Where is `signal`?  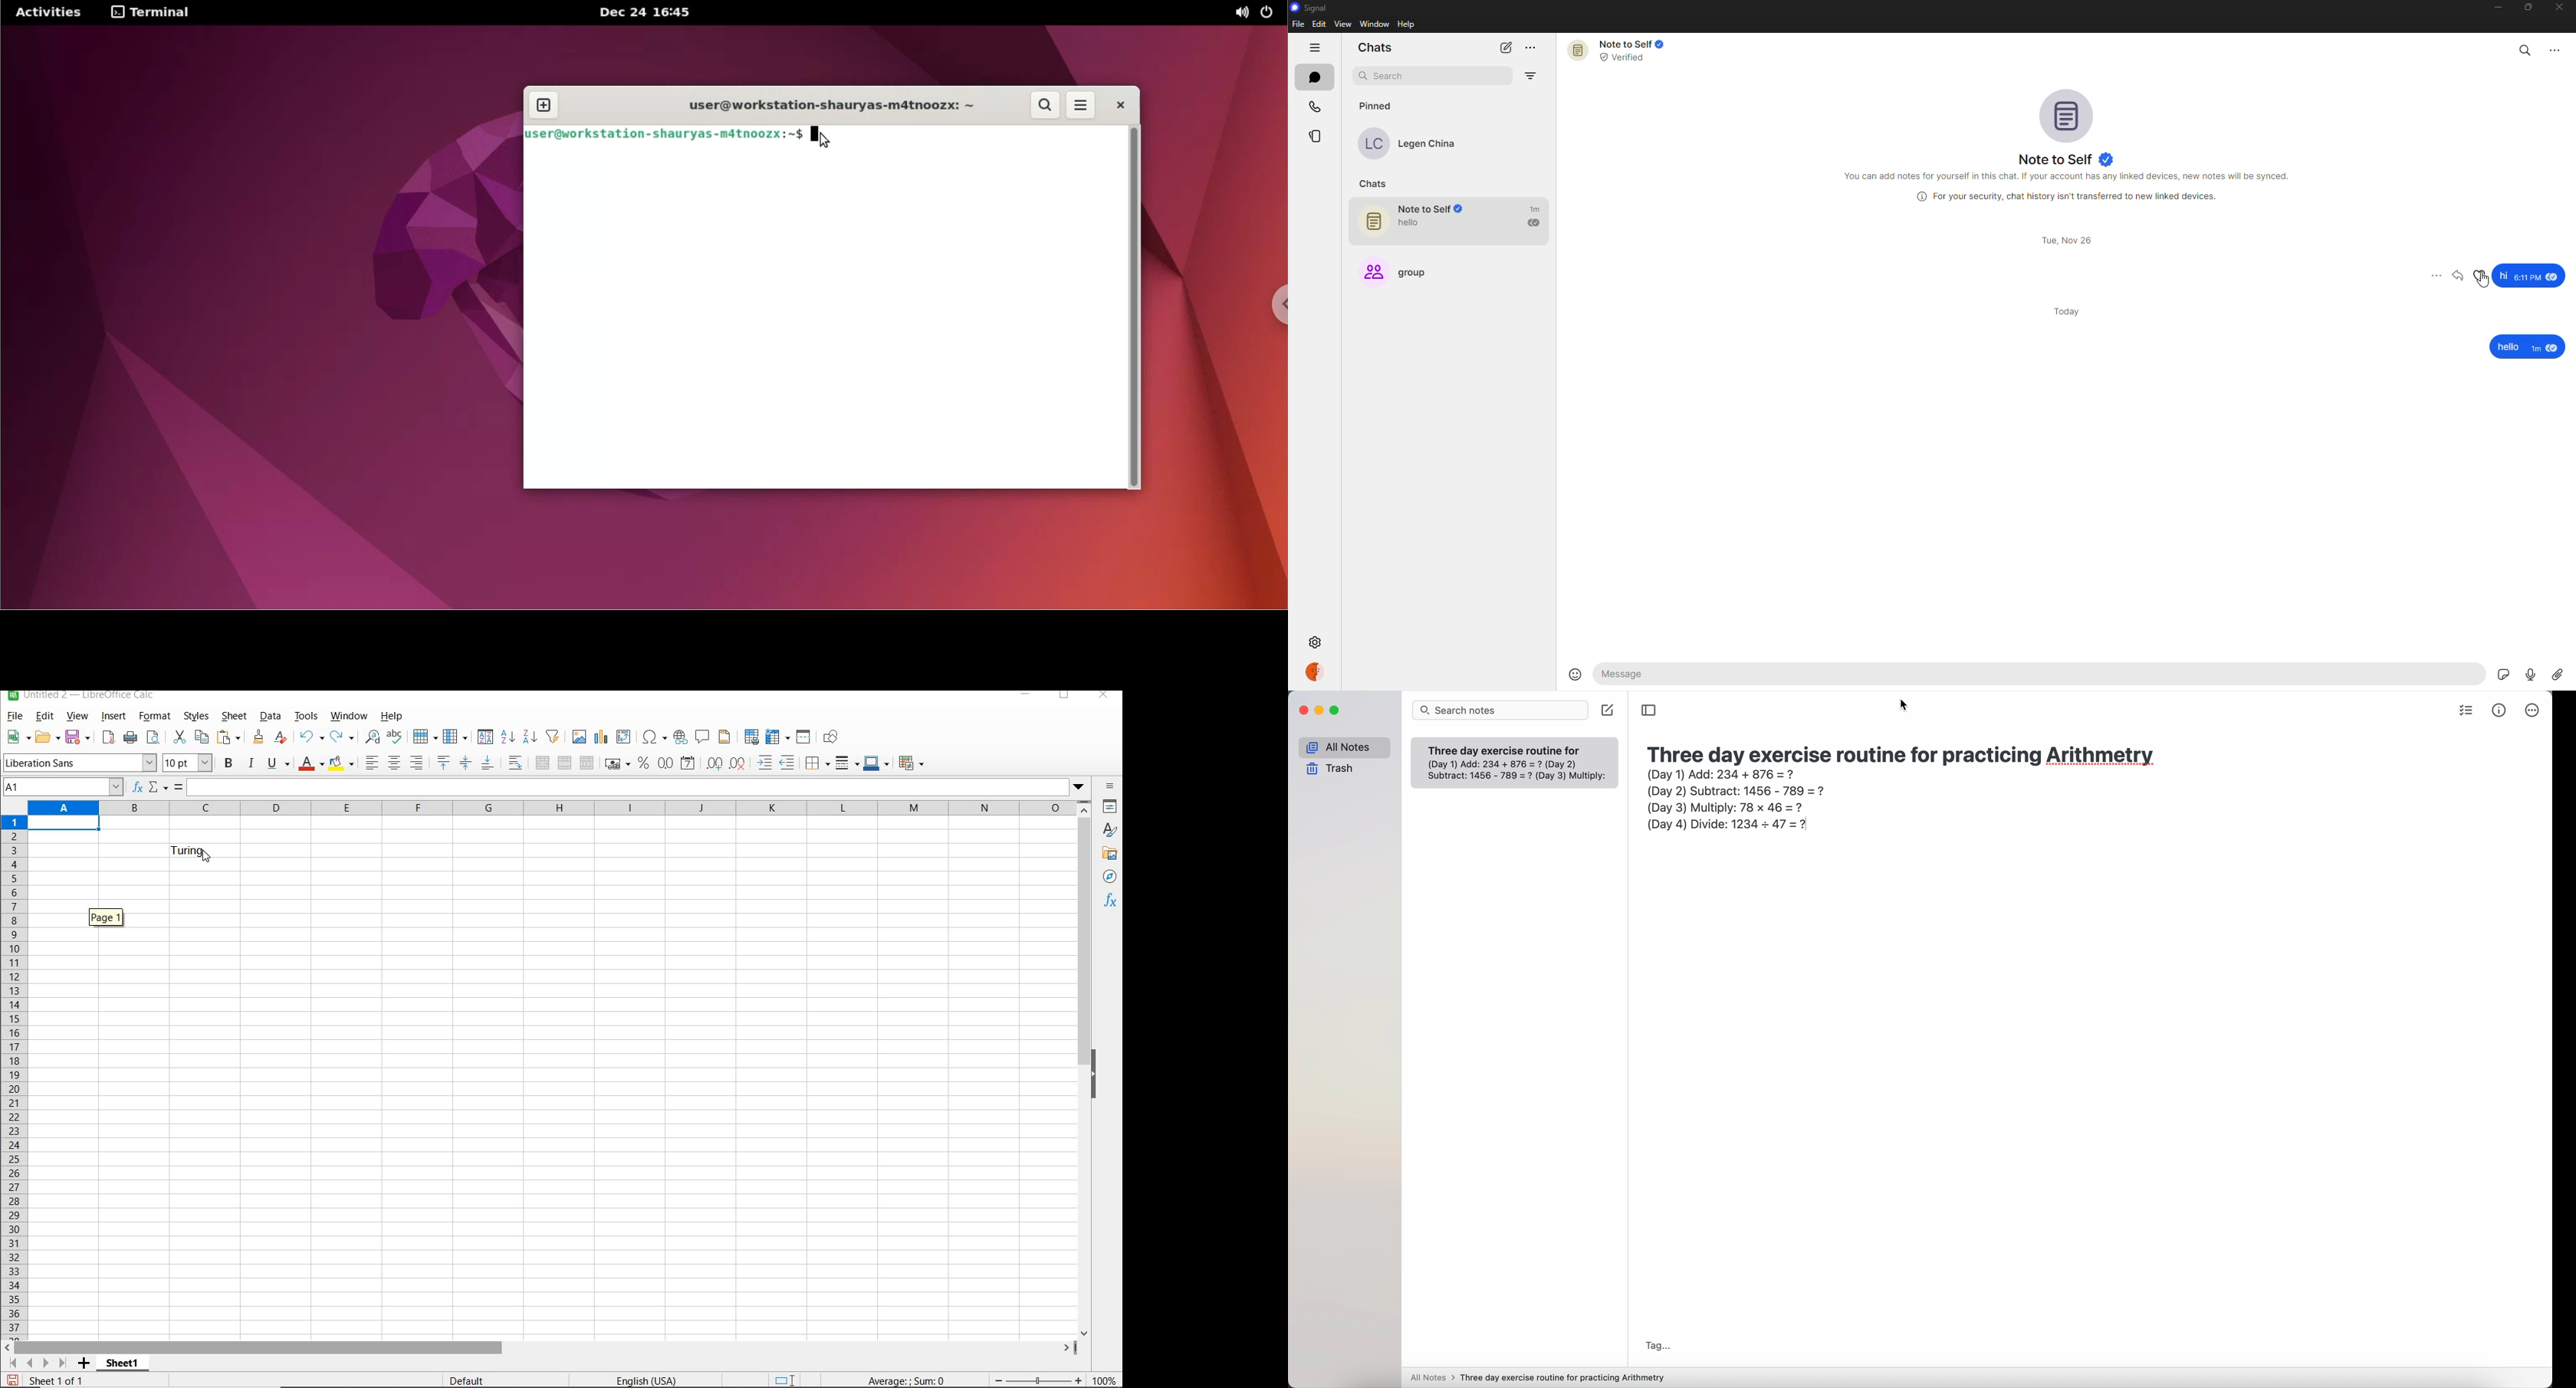 signal is located at coordinates (1312, 7).